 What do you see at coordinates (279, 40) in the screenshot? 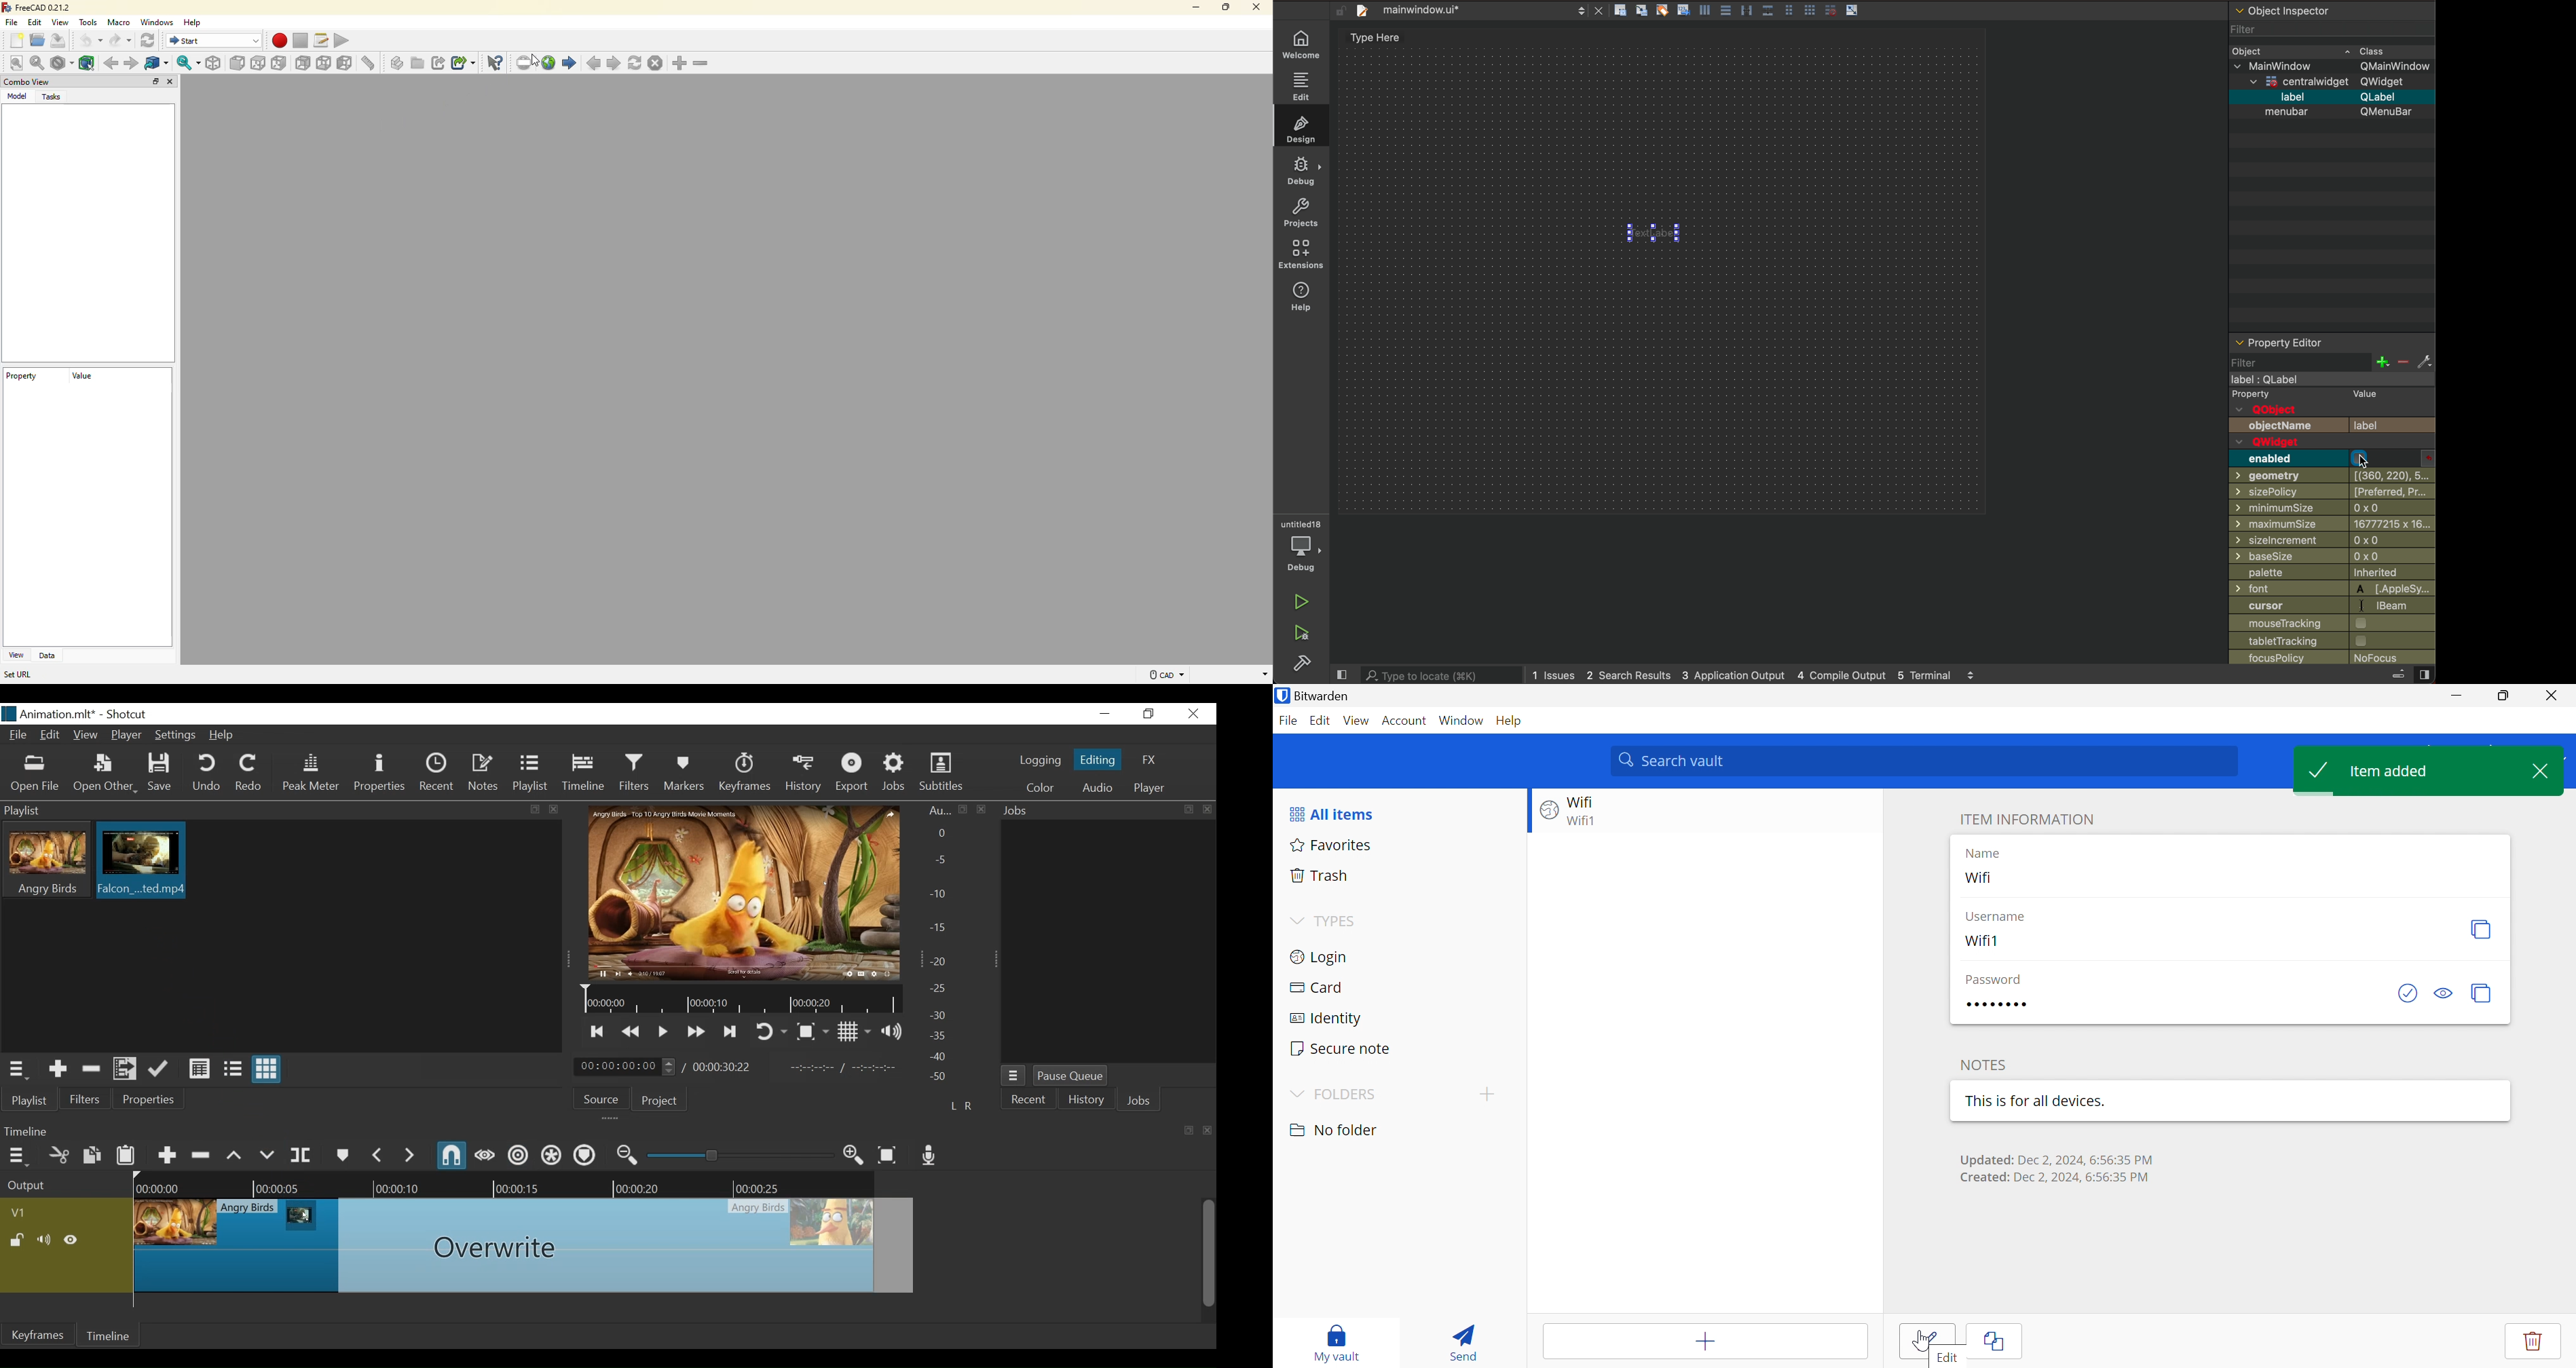
I see `macro recording` at bounding box center [279, 40].